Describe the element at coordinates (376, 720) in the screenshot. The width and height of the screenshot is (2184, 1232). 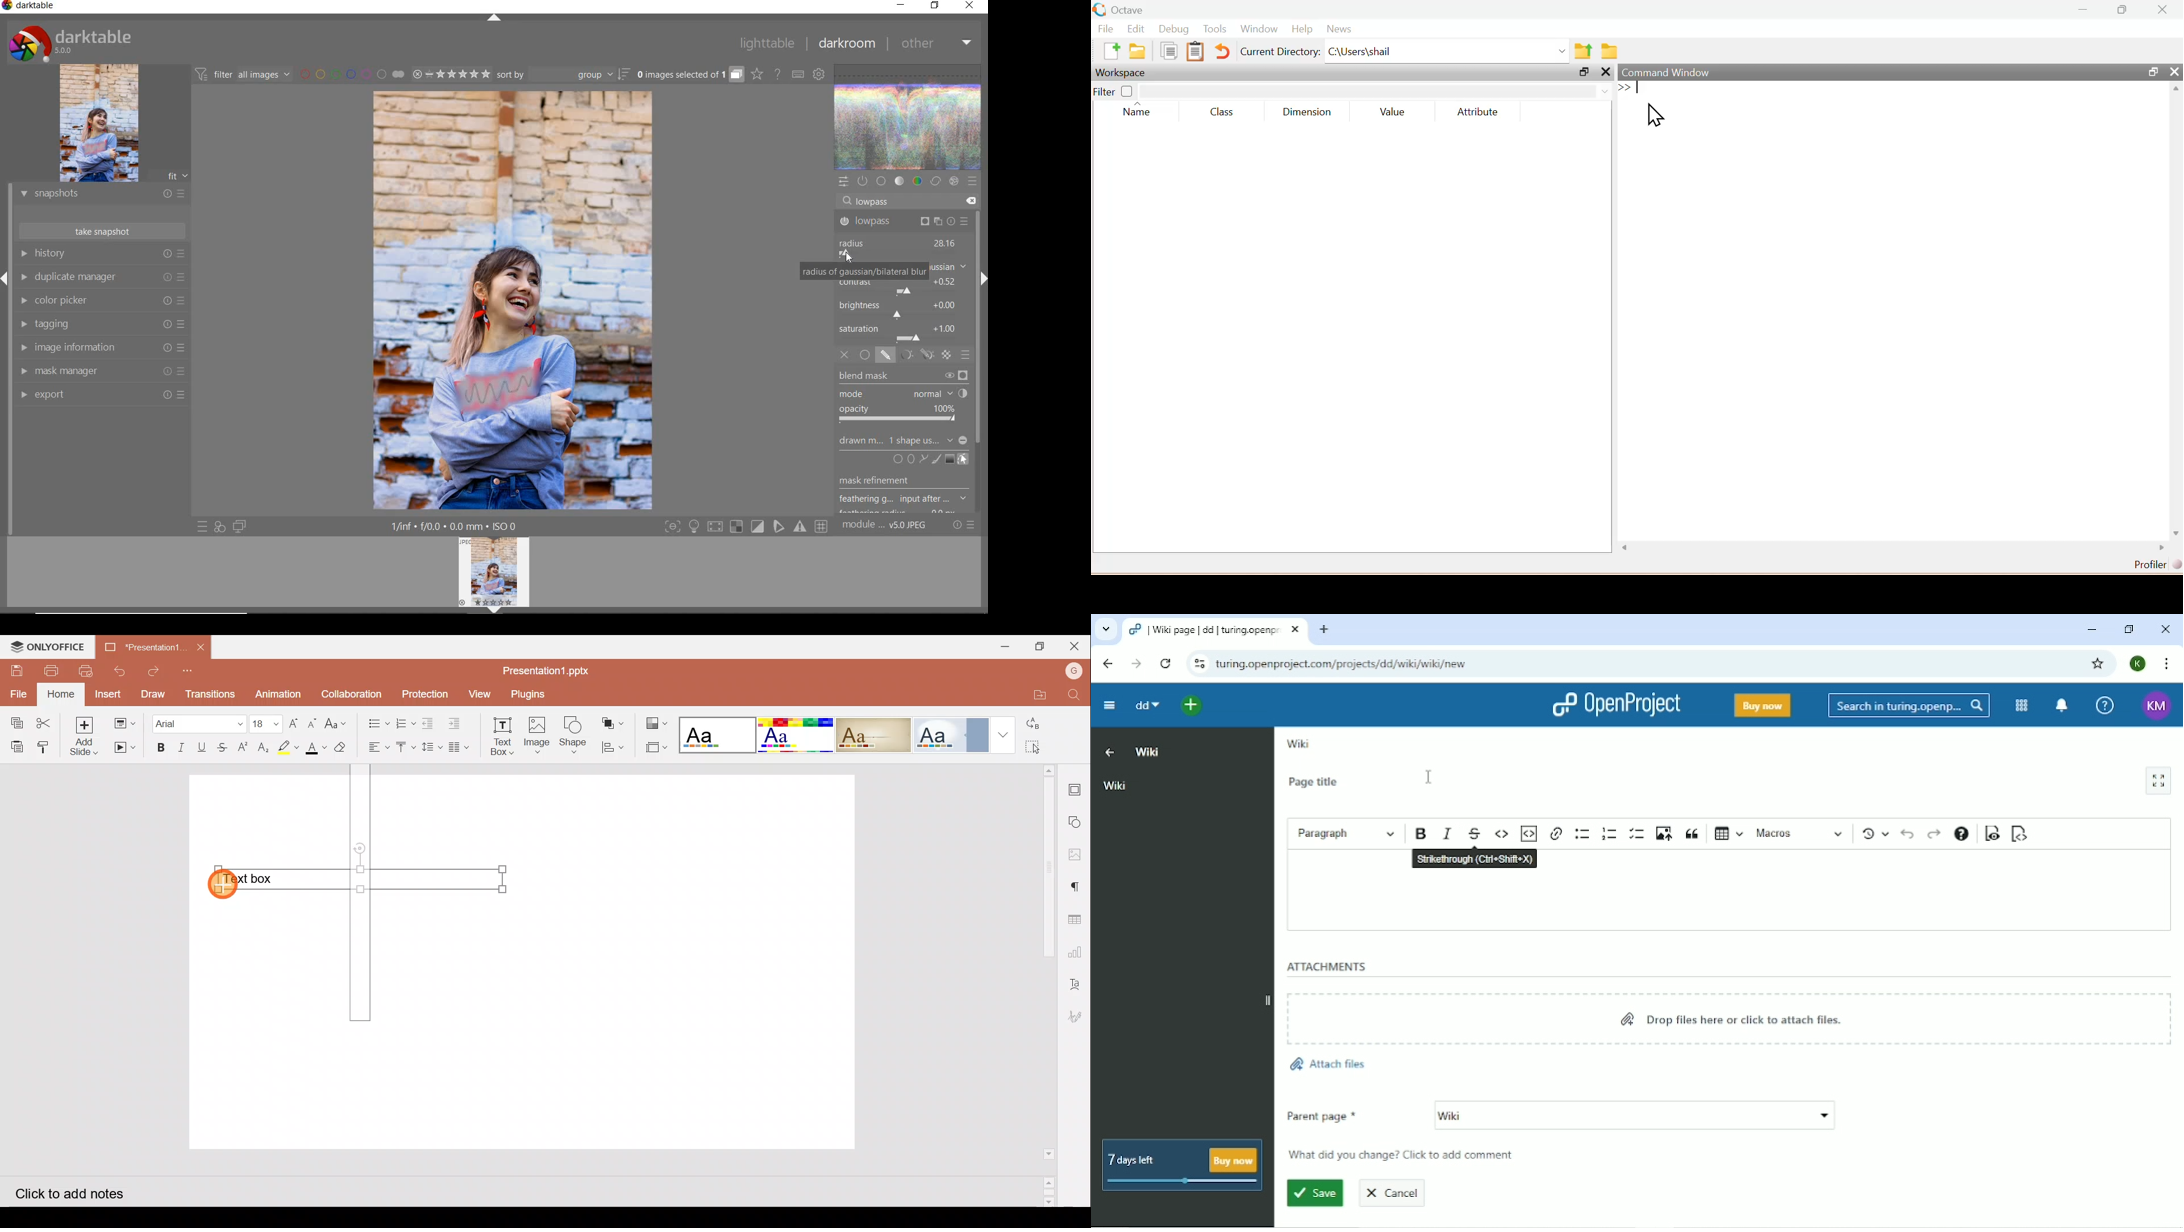
I see `Bullets` at that location.